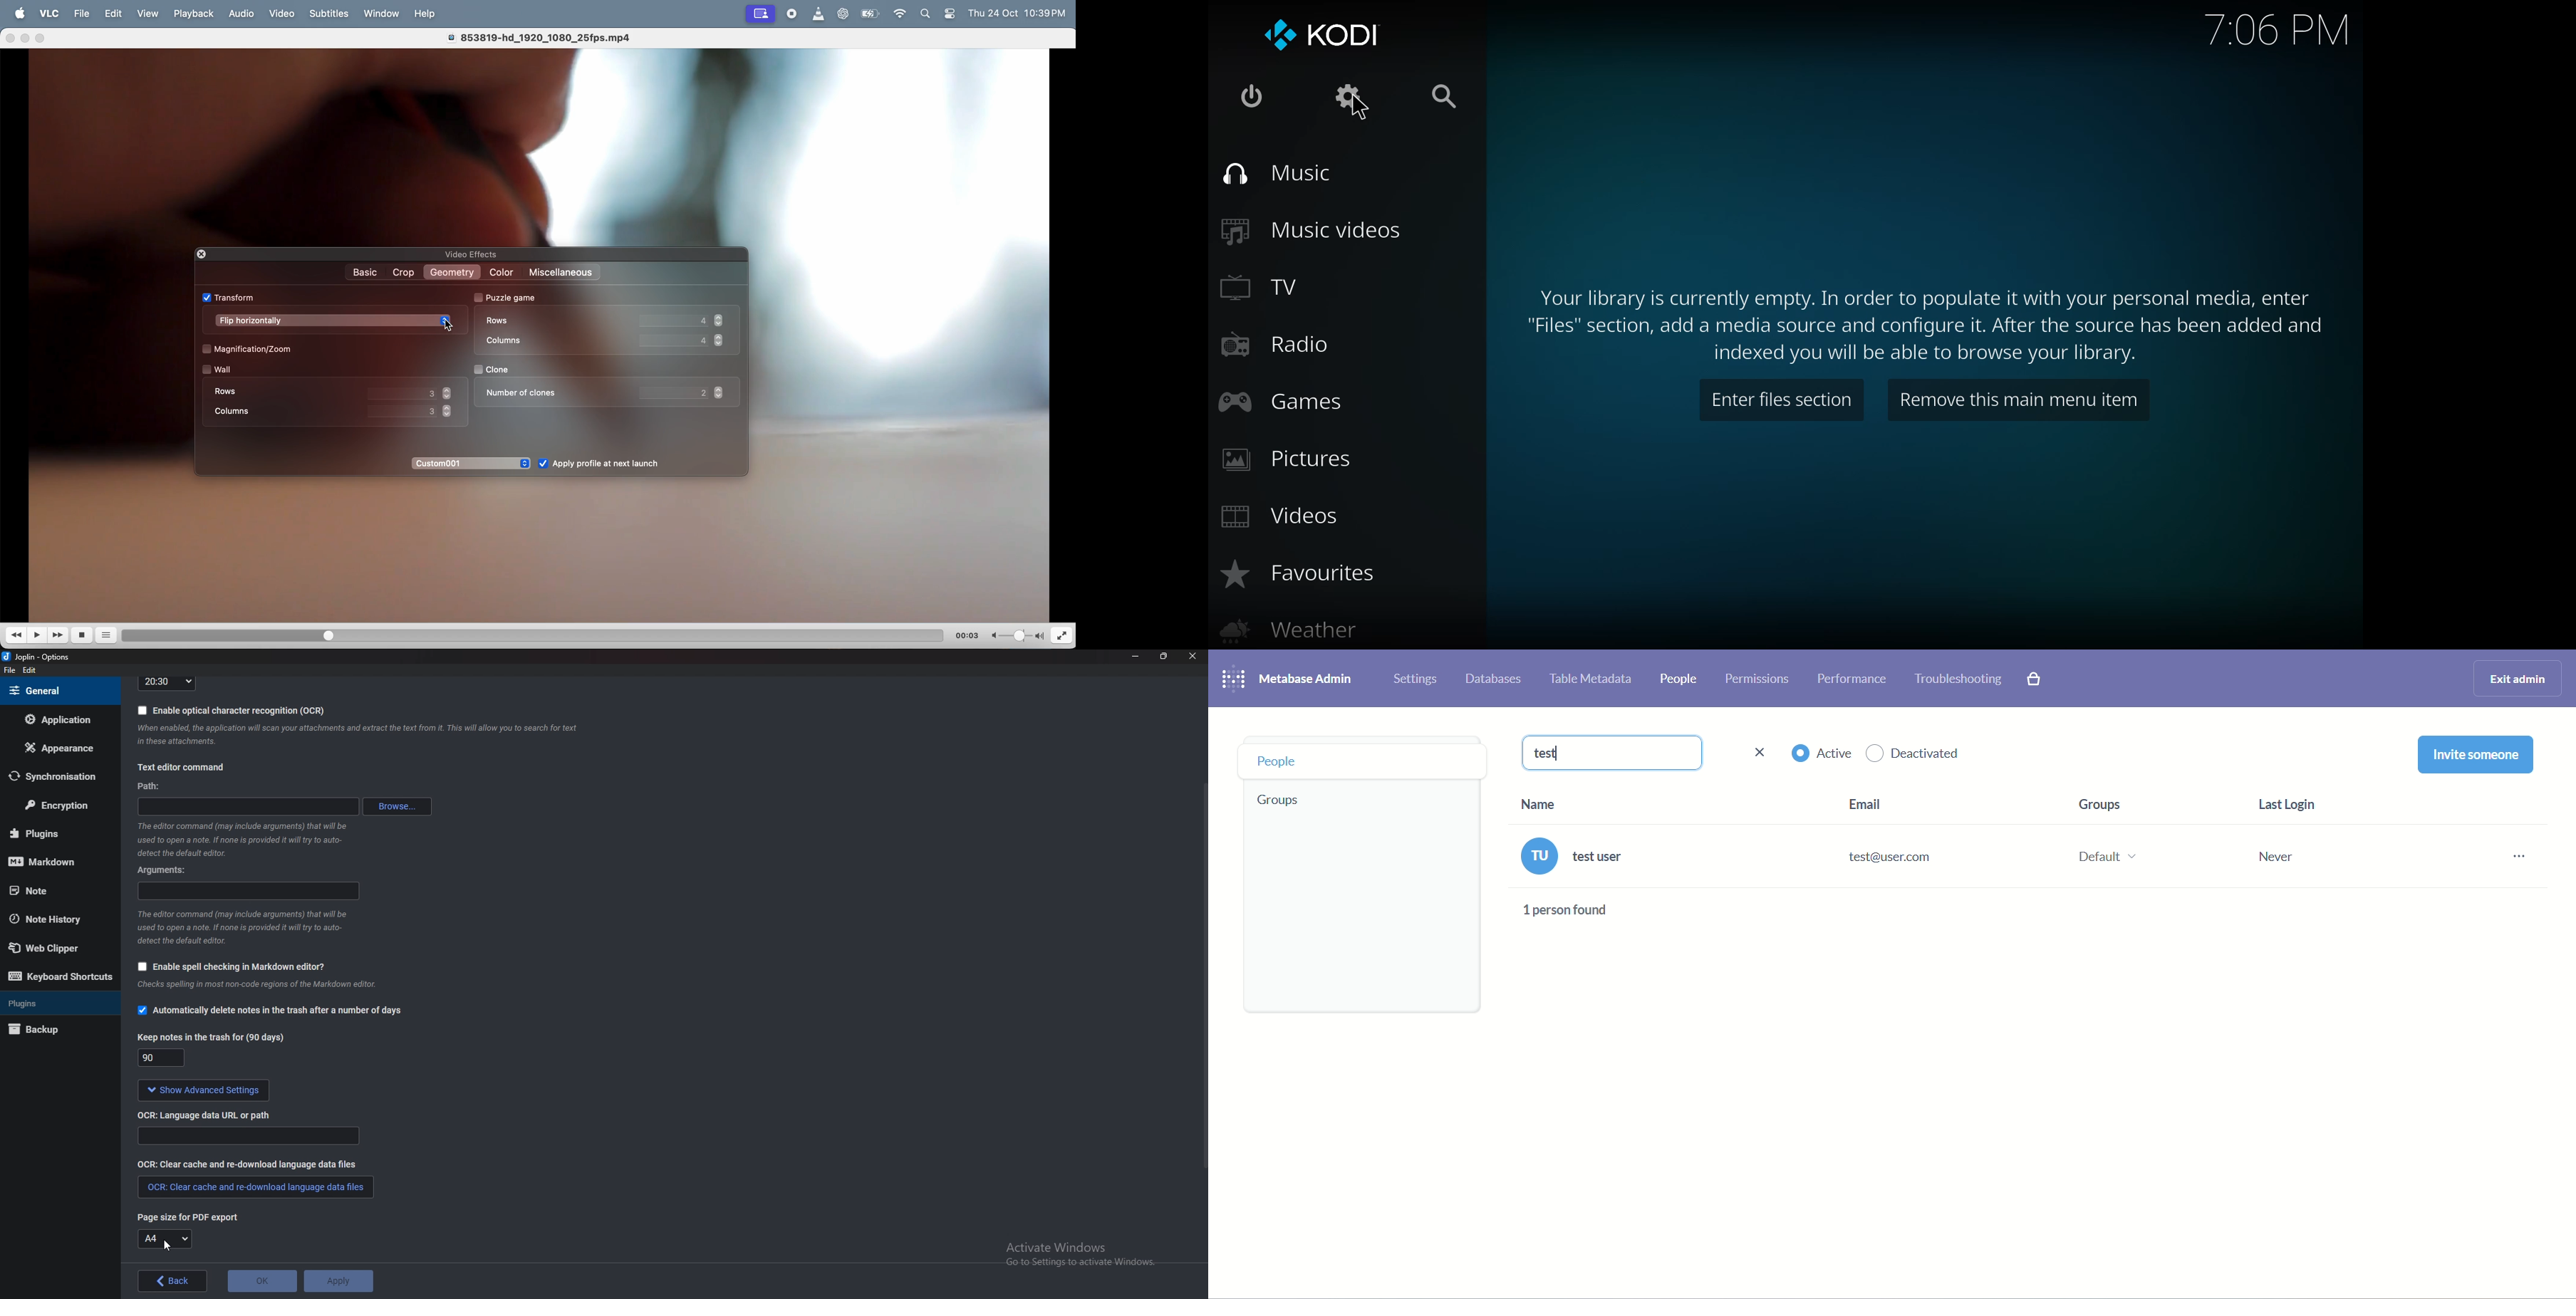 This screenshot has width=2576, height=1316. What do you see at coordinates (248, 1136) in the screenshot?
I see `Ocr language data url or path` at bounding box center [248, 1136].